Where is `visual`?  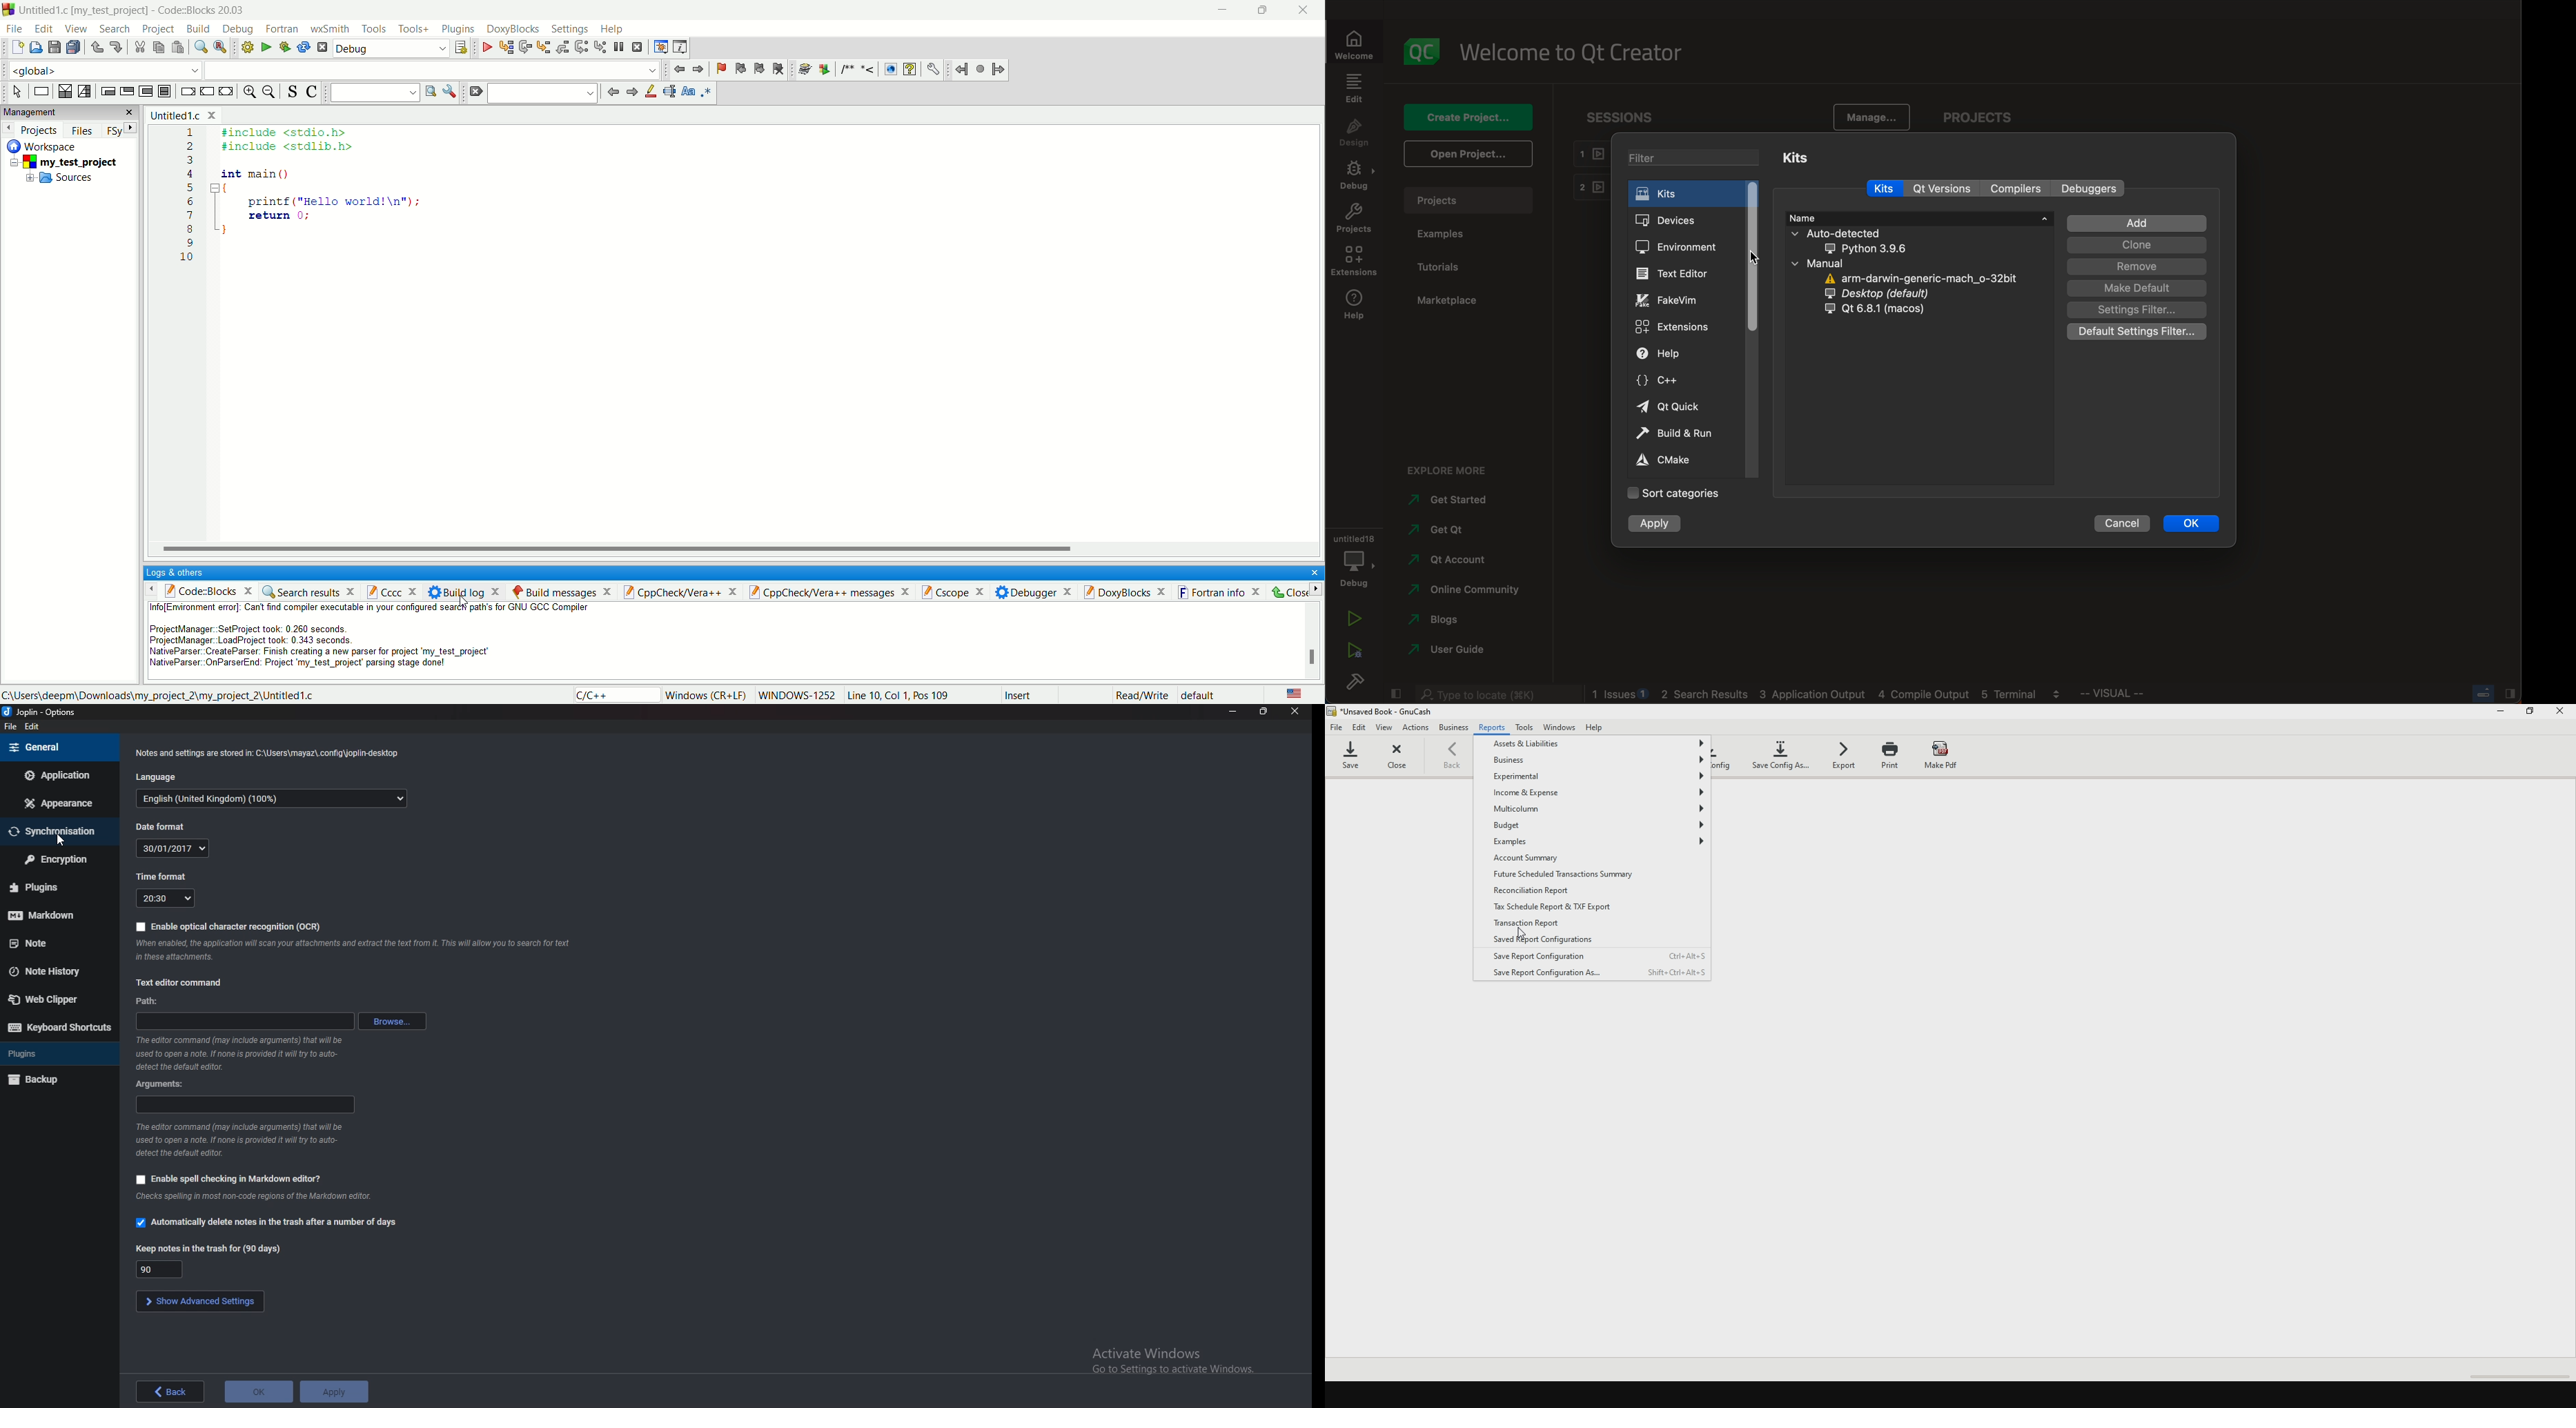
visual is located at coordinates (2146, 696).